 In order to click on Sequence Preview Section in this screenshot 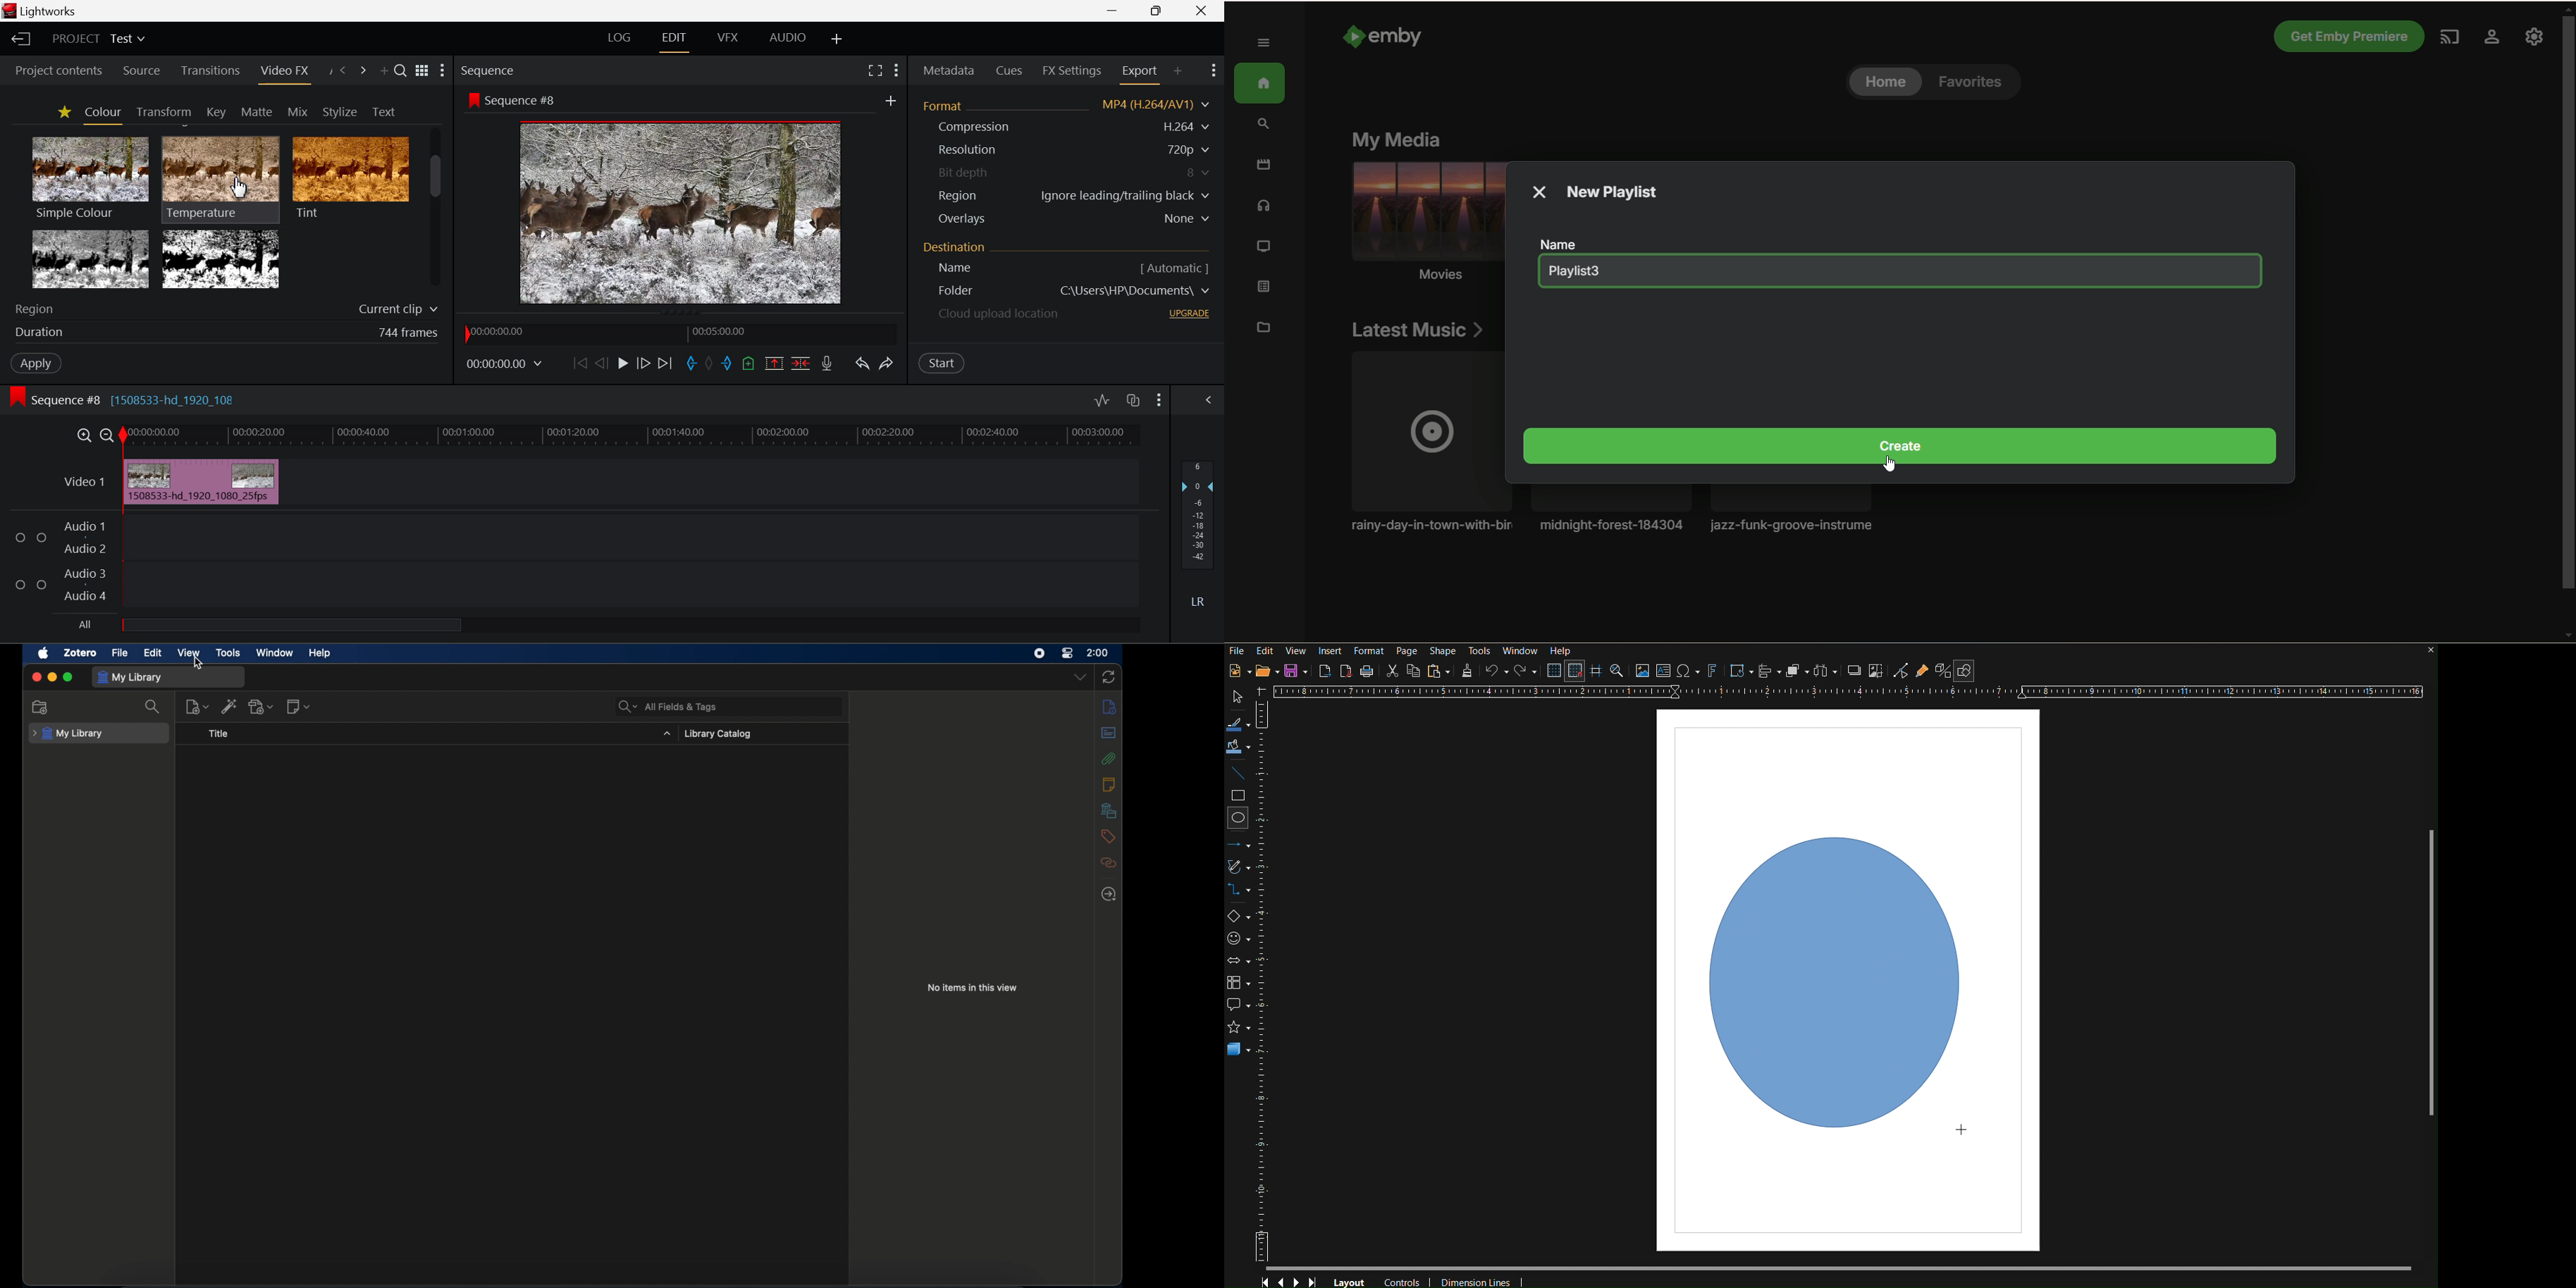, I will do `click(490, 72)`.